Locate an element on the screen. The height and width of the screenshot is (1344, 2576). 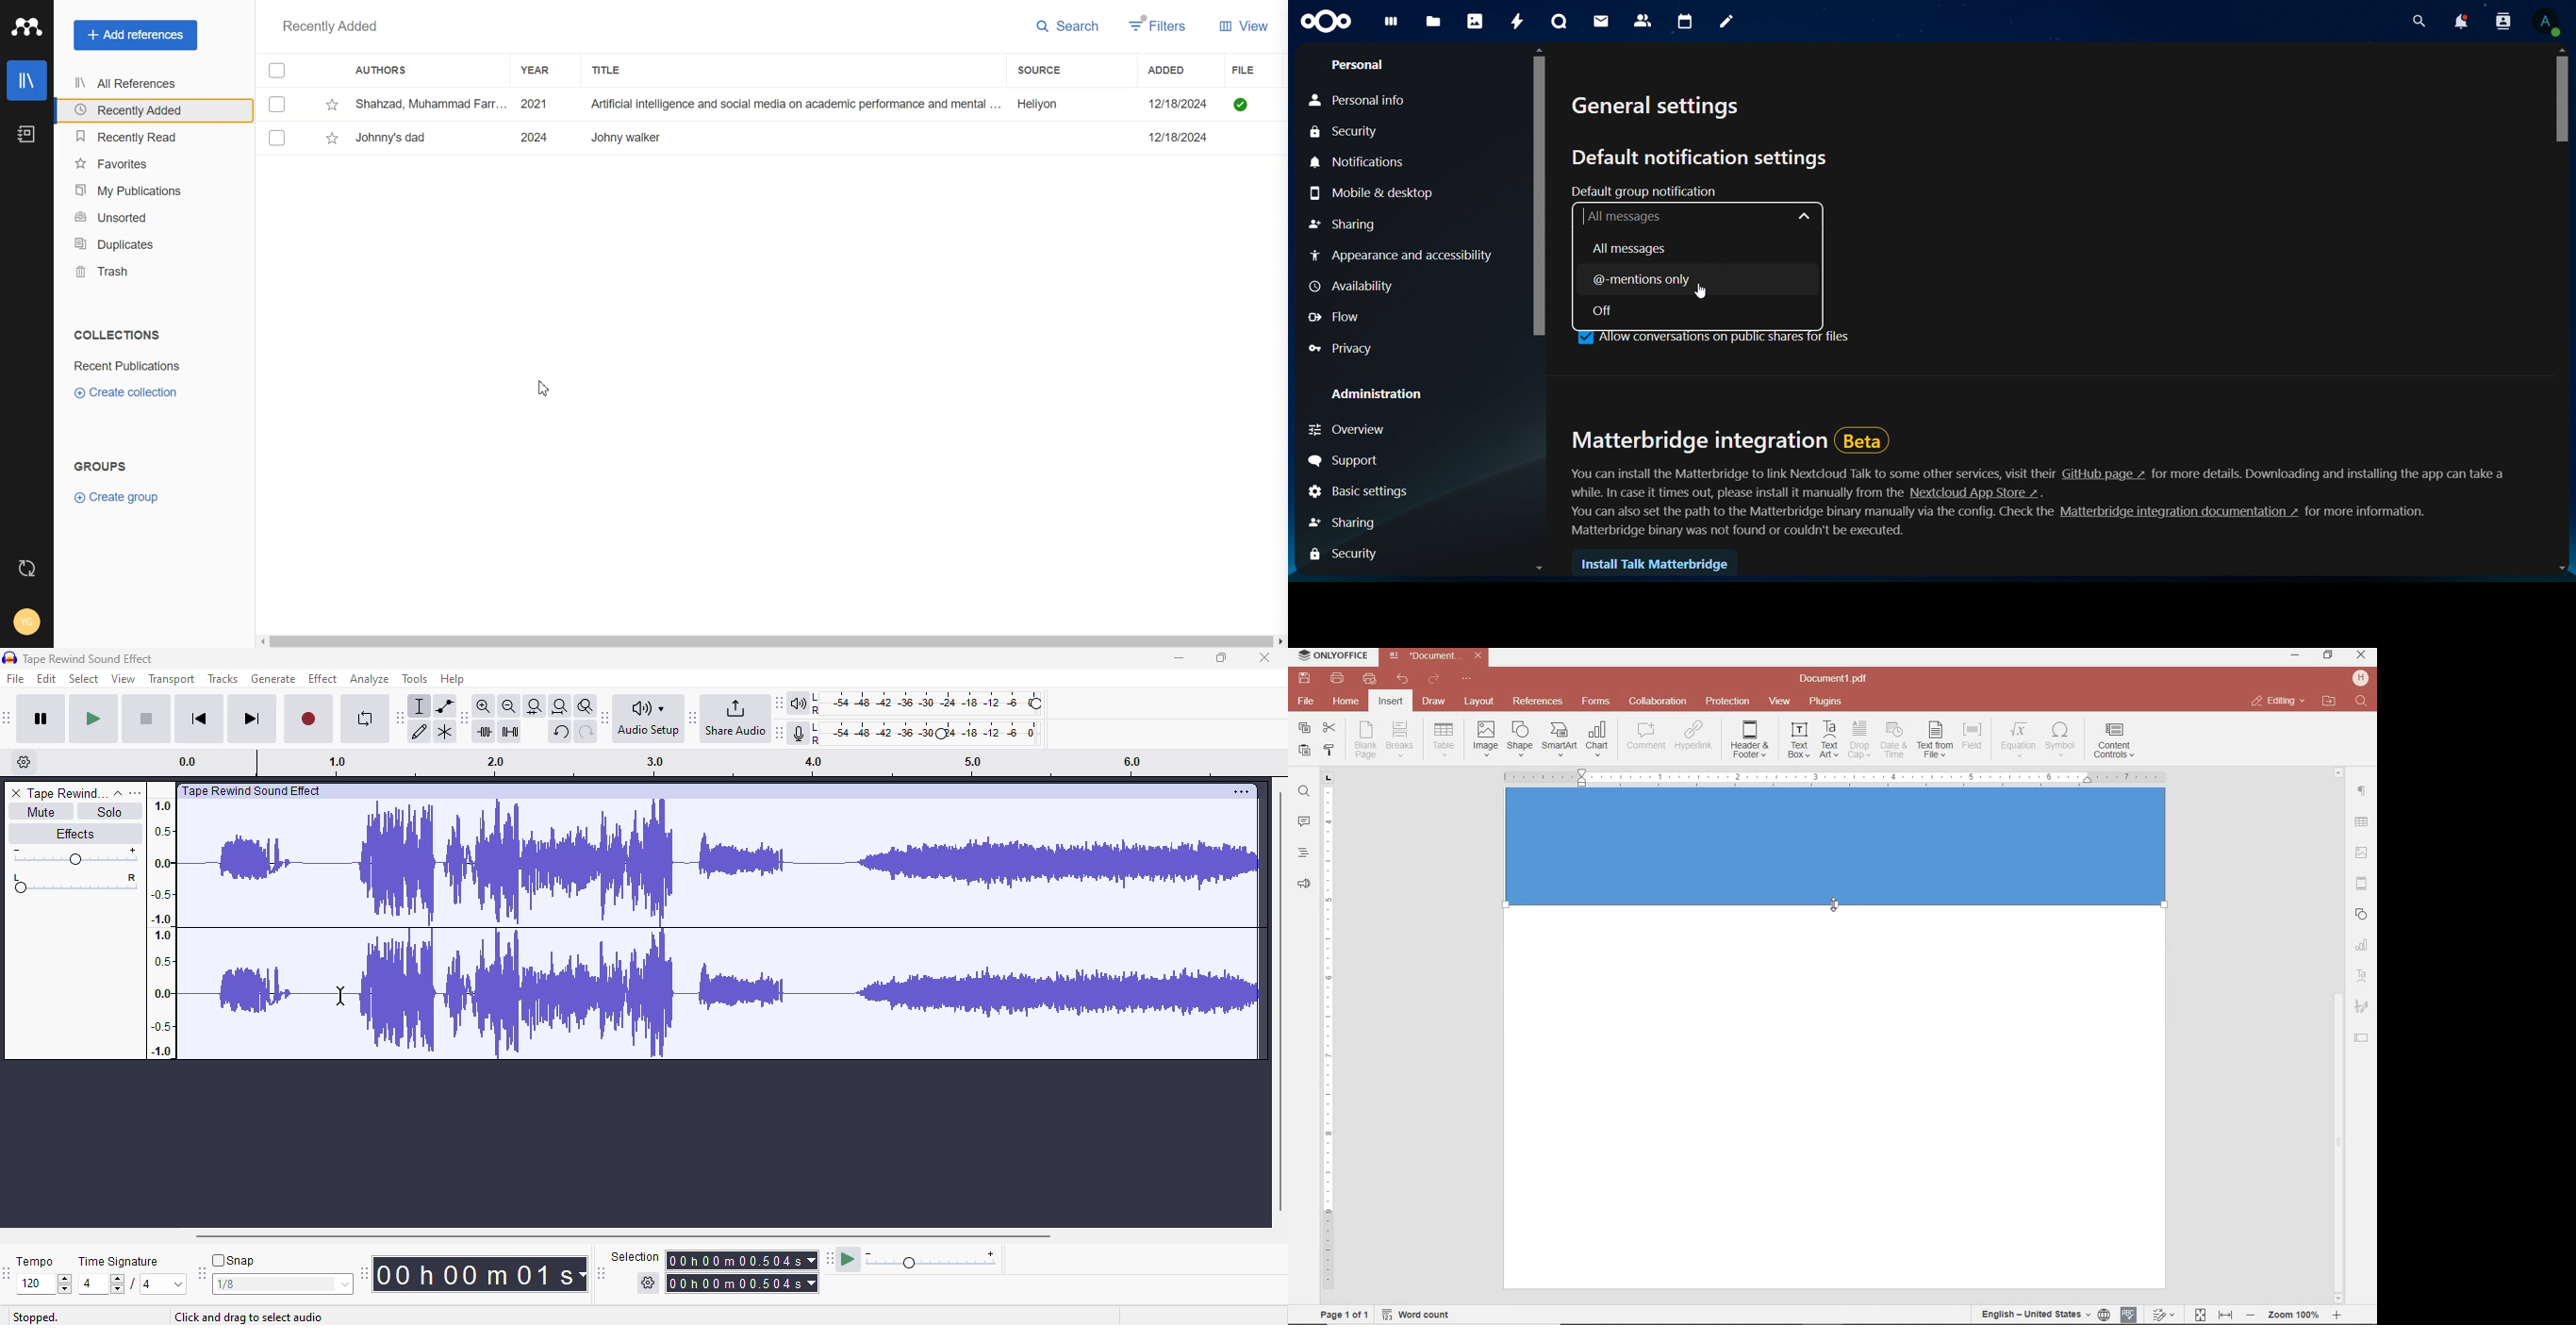
insert drop down is located at coordinates (1448, 738).